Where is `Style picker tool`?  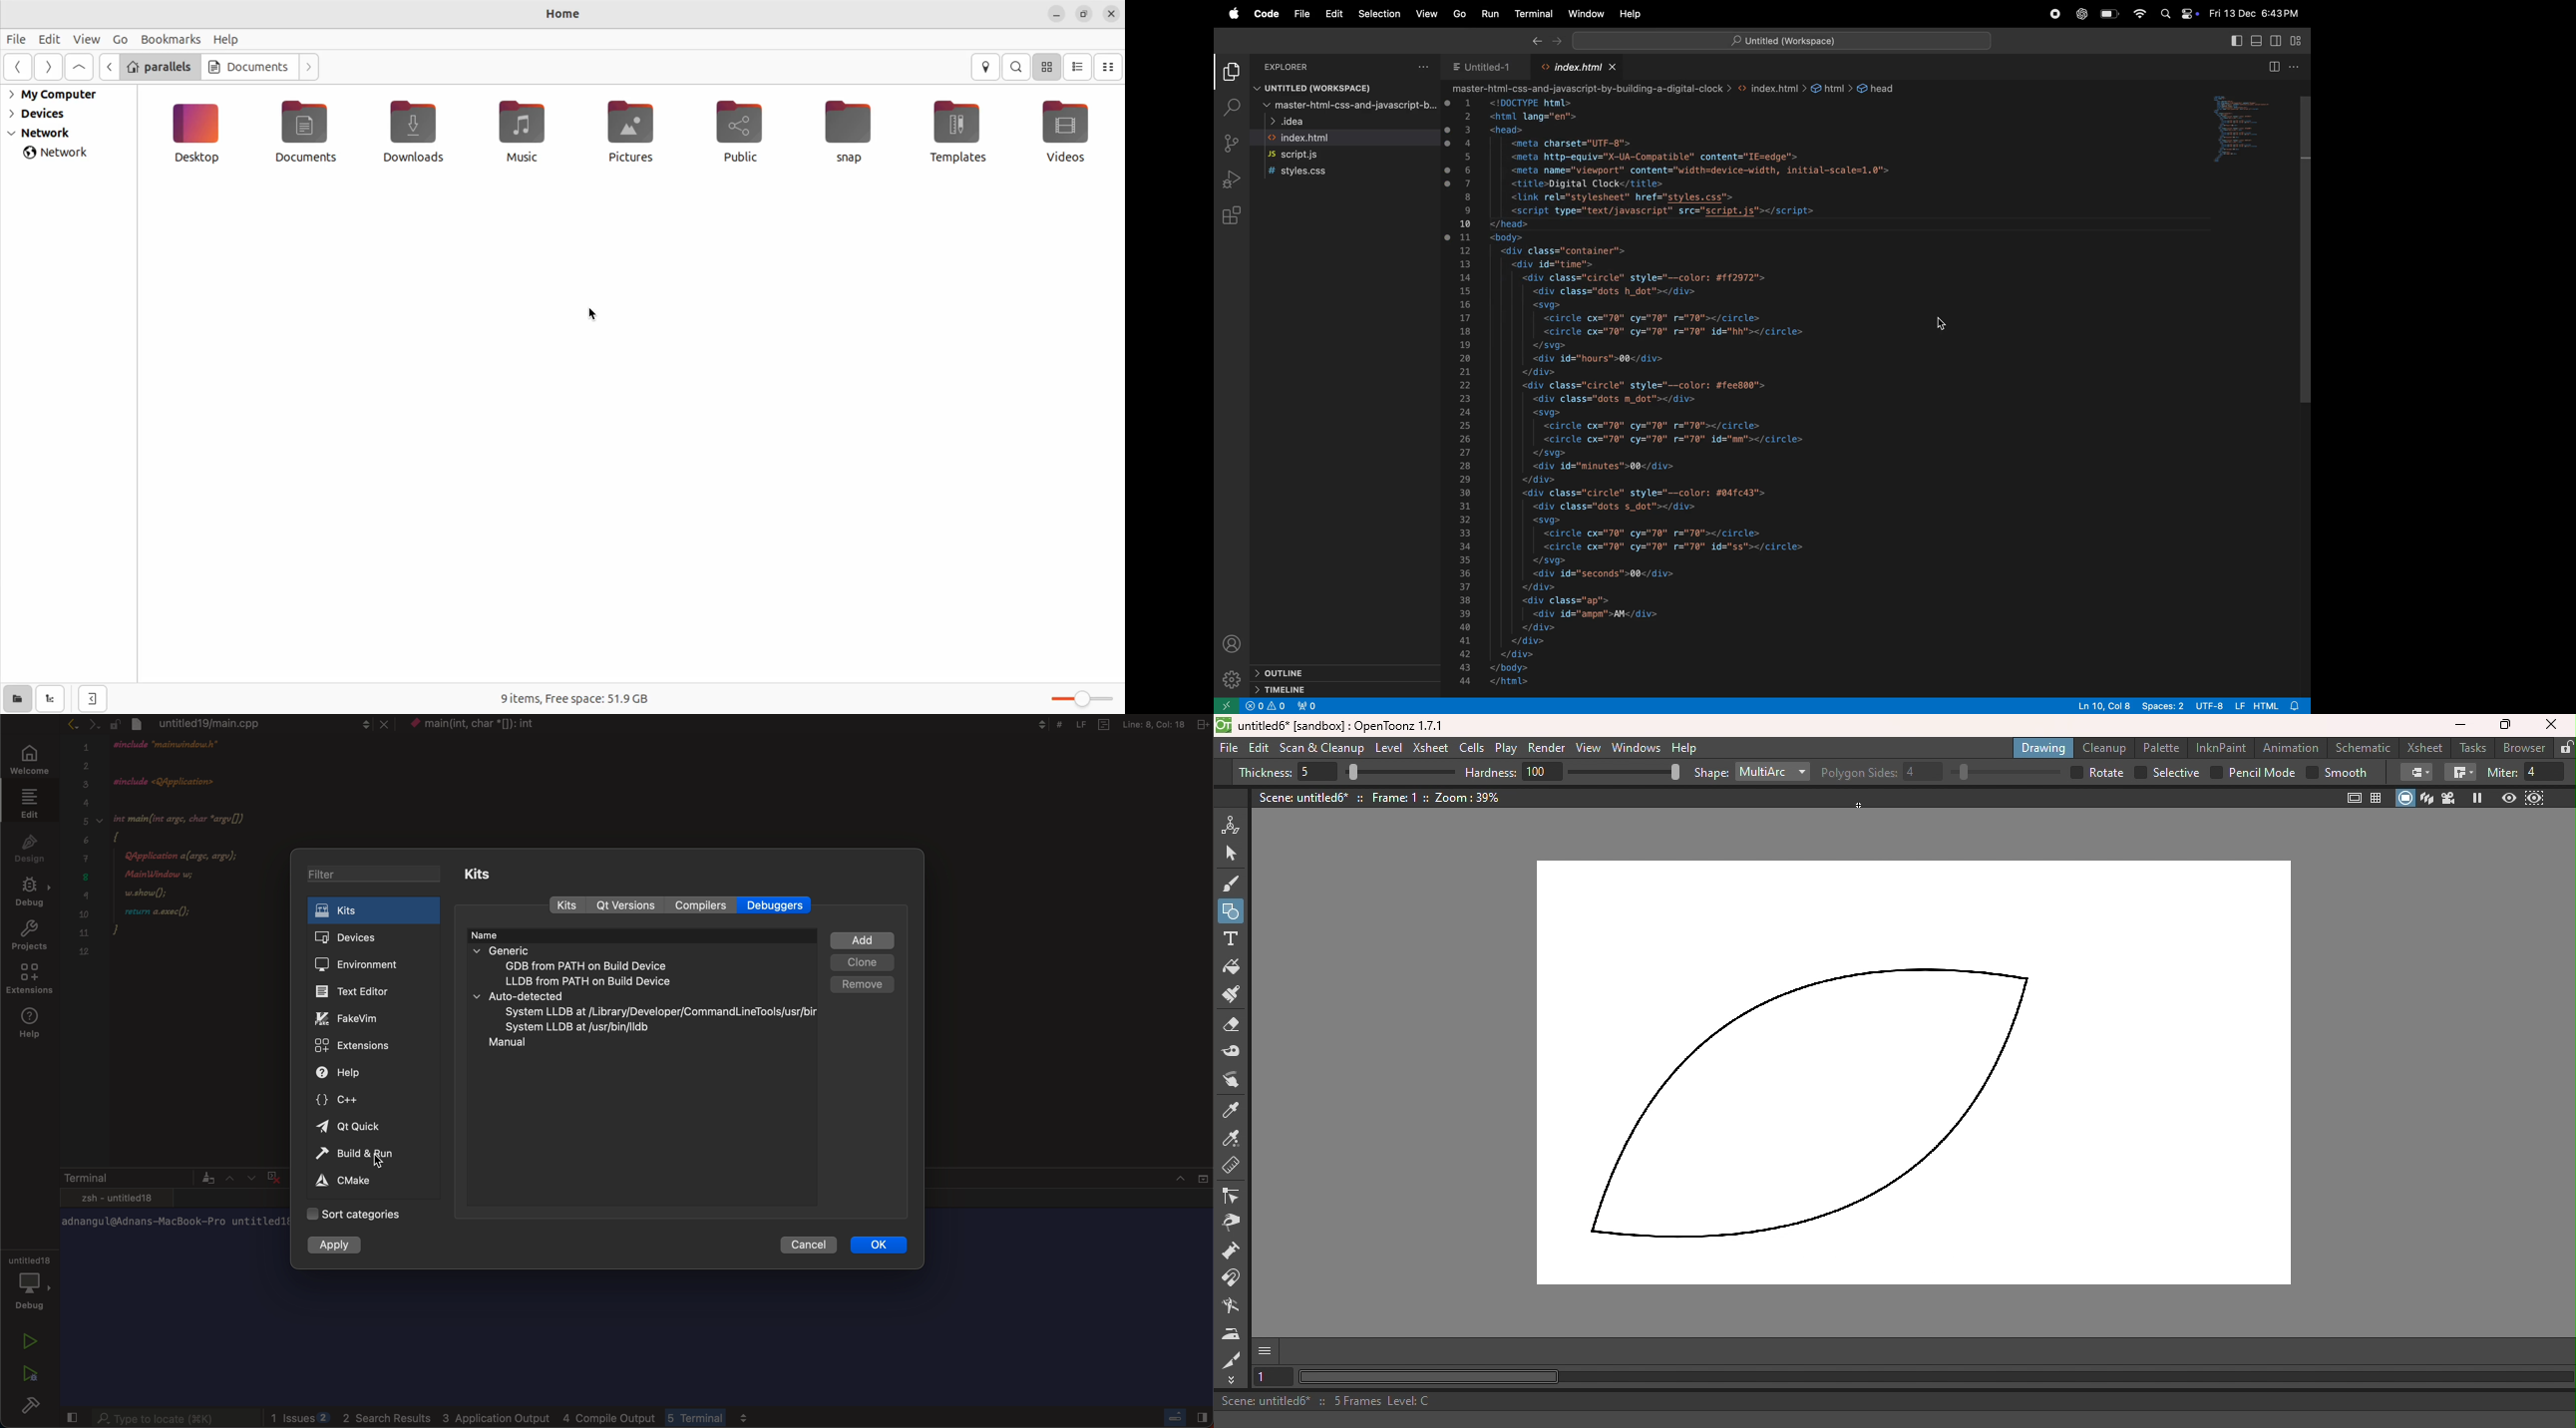
Style picker tool is located at coordinates (1235, 1111).